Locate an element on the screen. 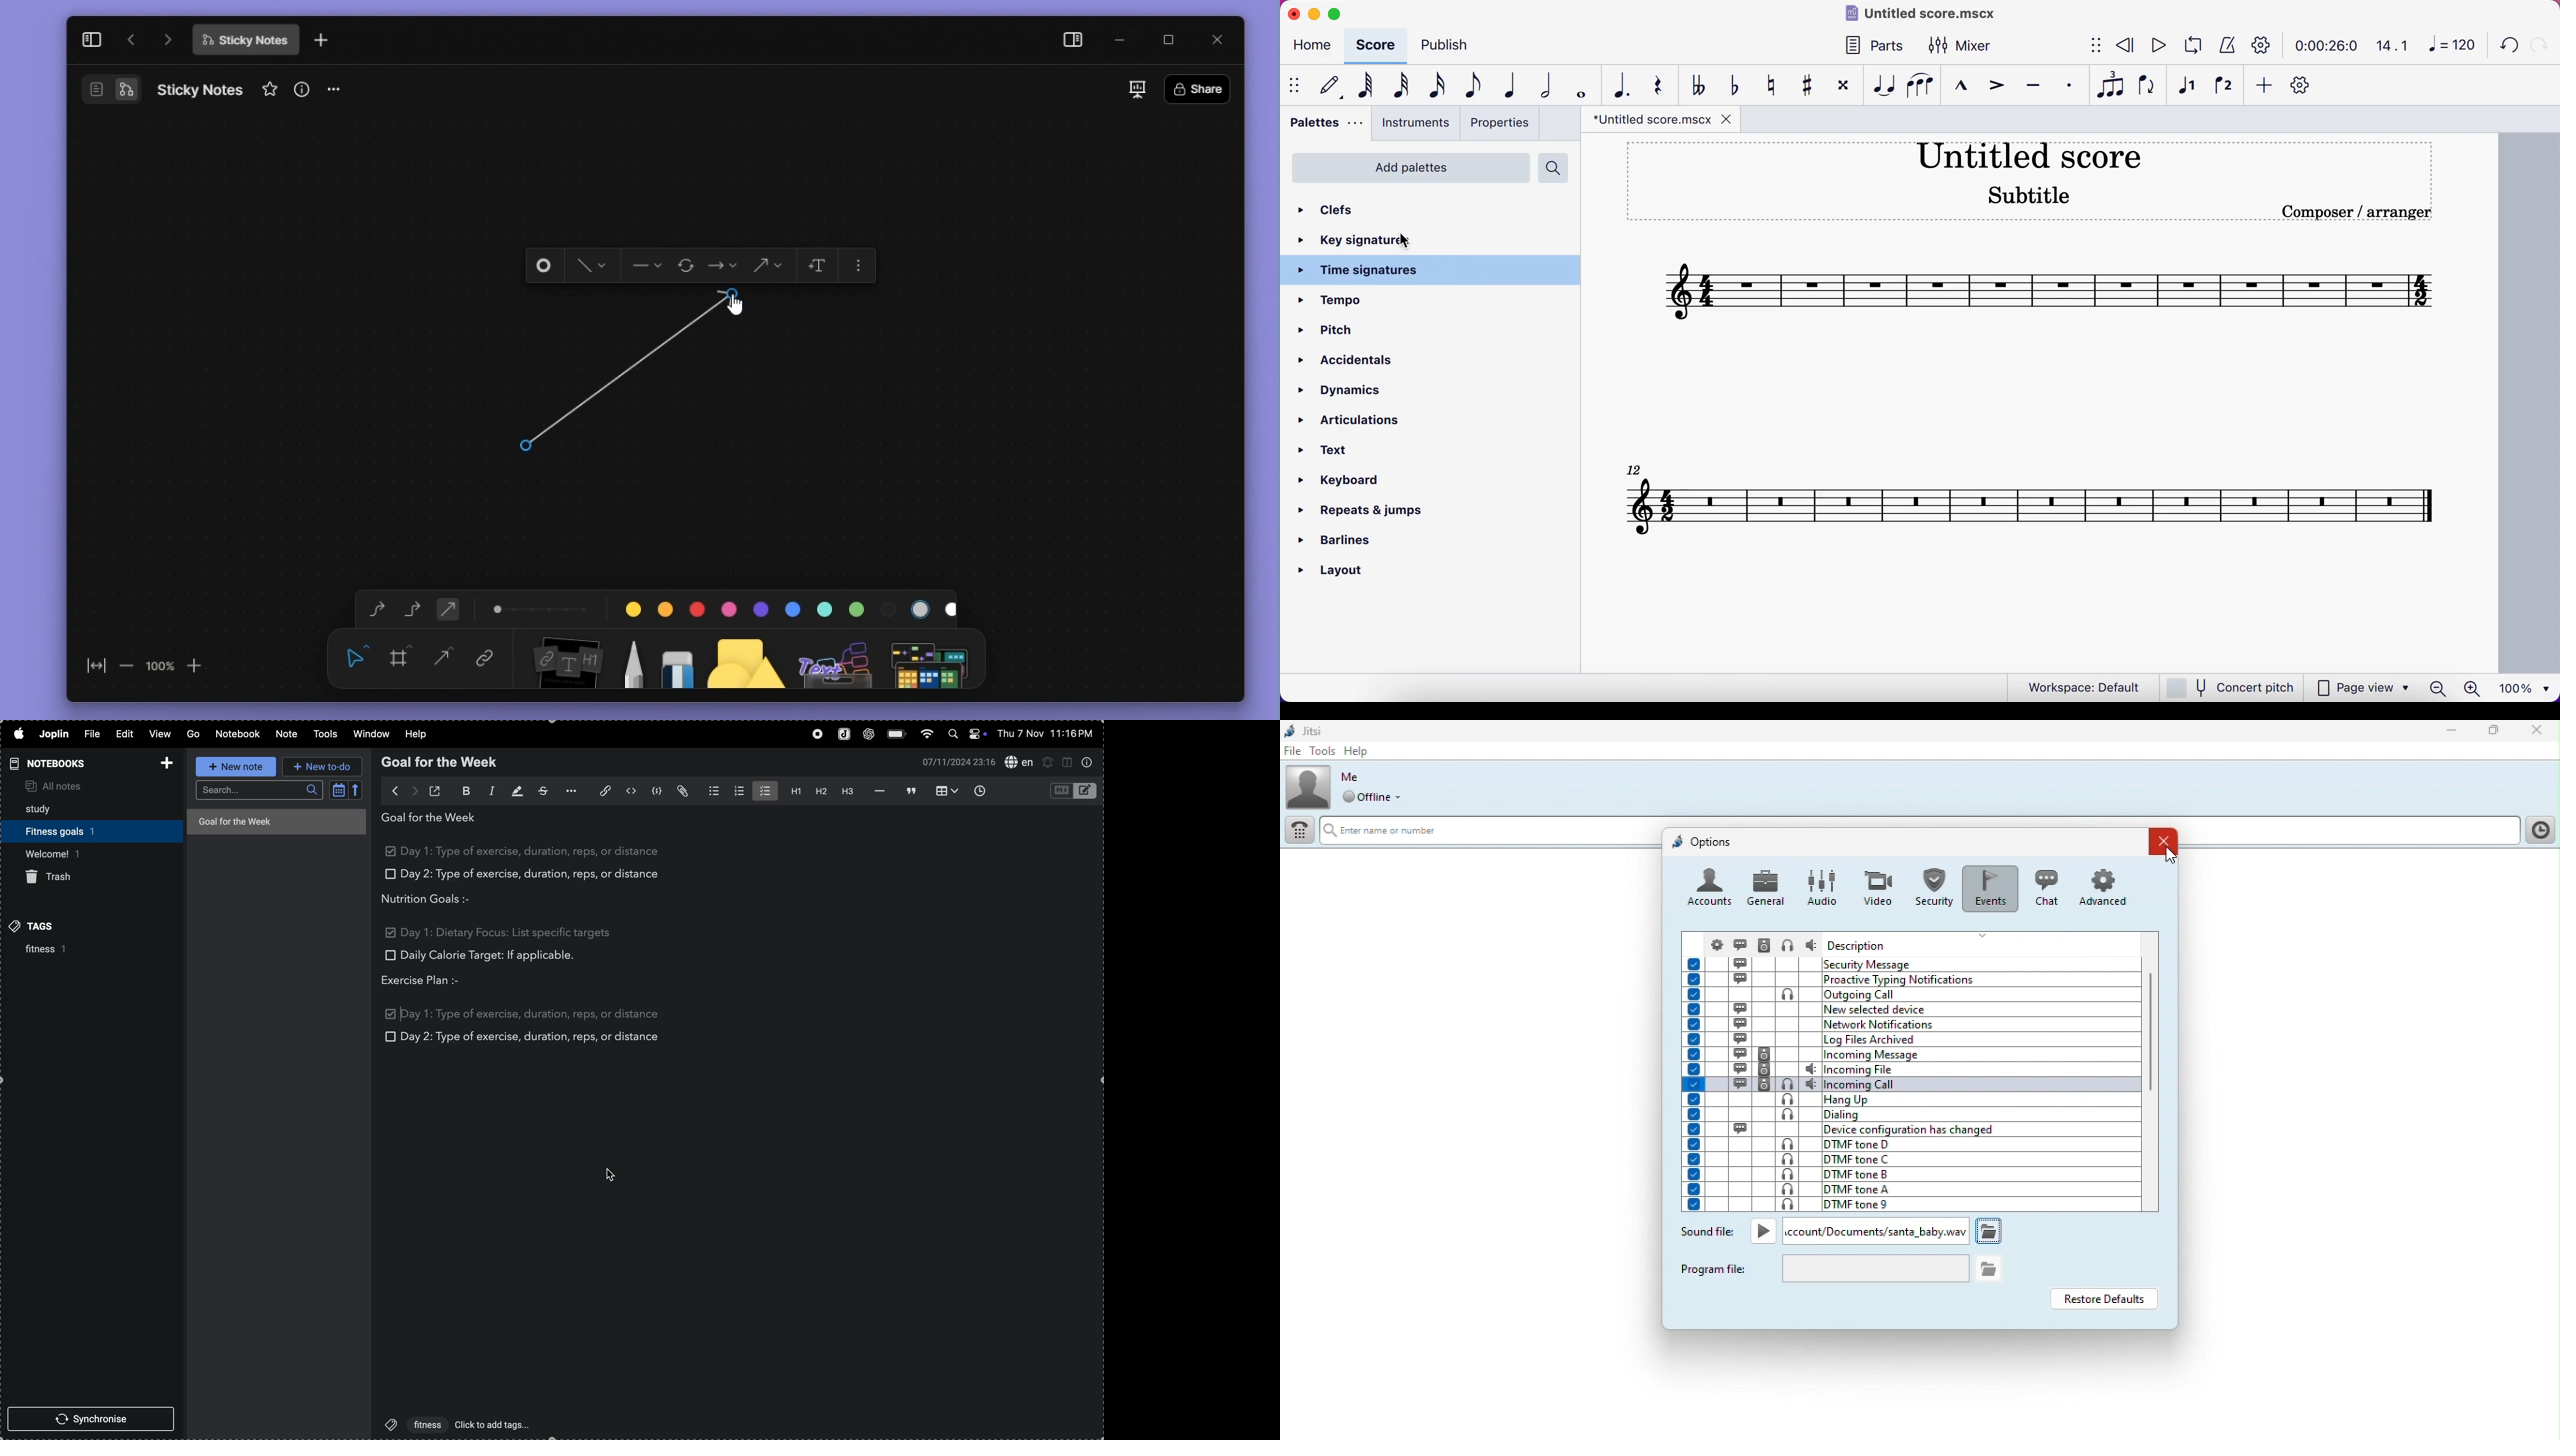 The image size is (2576, 1456). insert time is located at coordinates (984, 790).